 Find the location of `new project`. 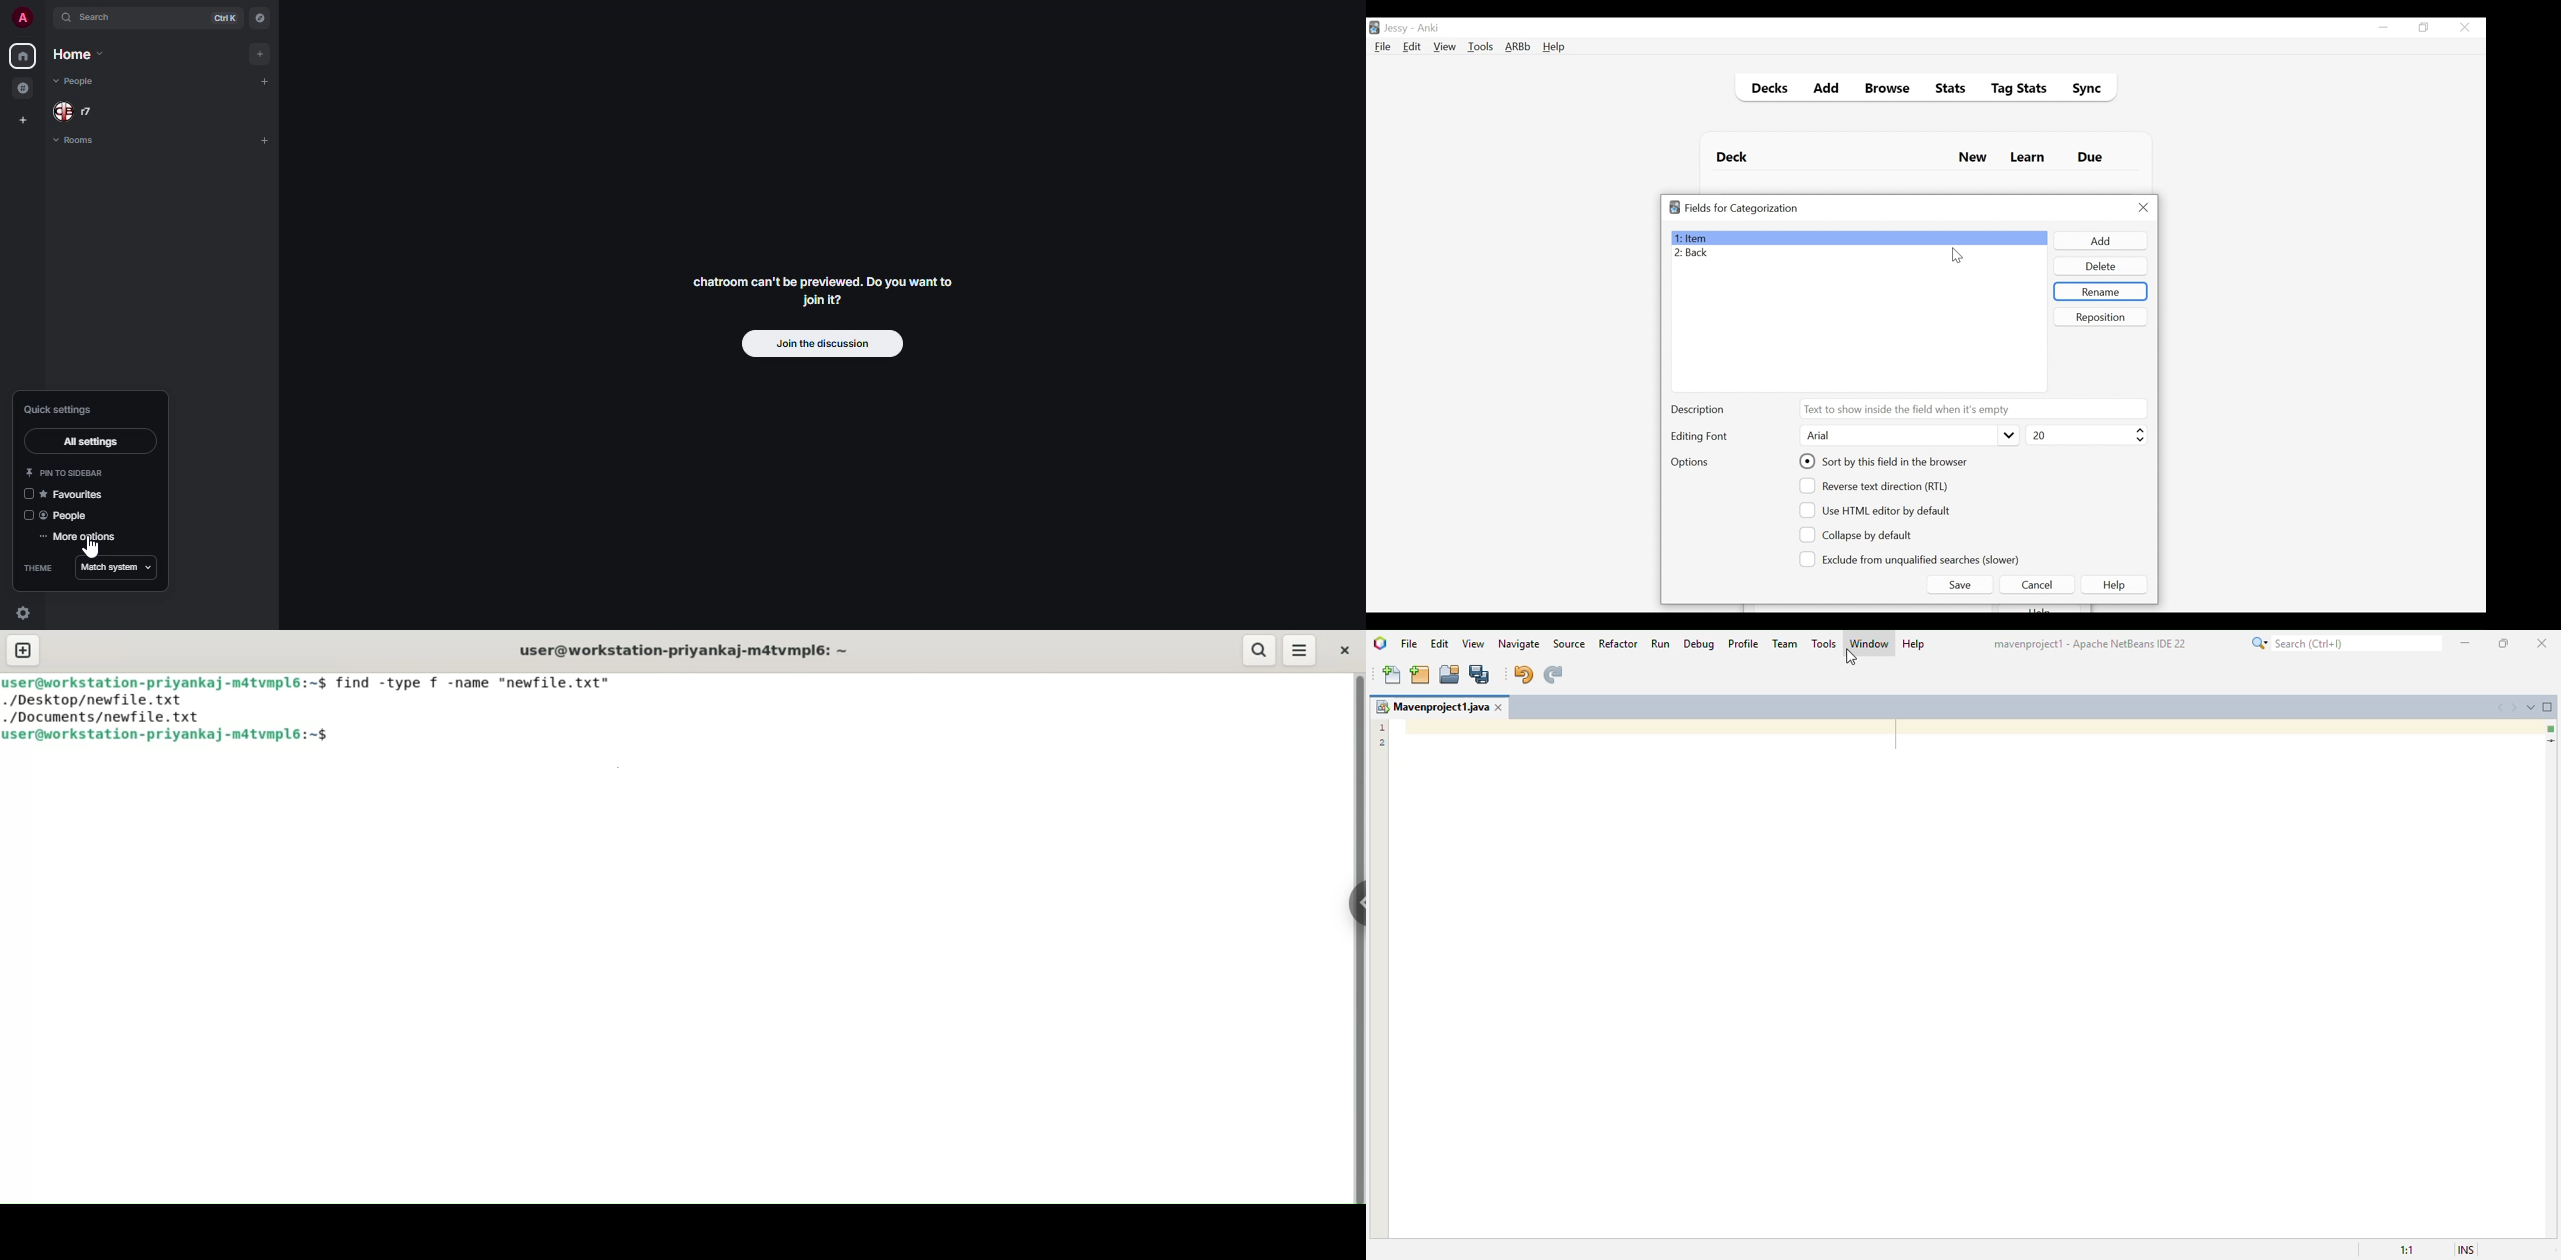

new project is located at coordinates (1420, 675).